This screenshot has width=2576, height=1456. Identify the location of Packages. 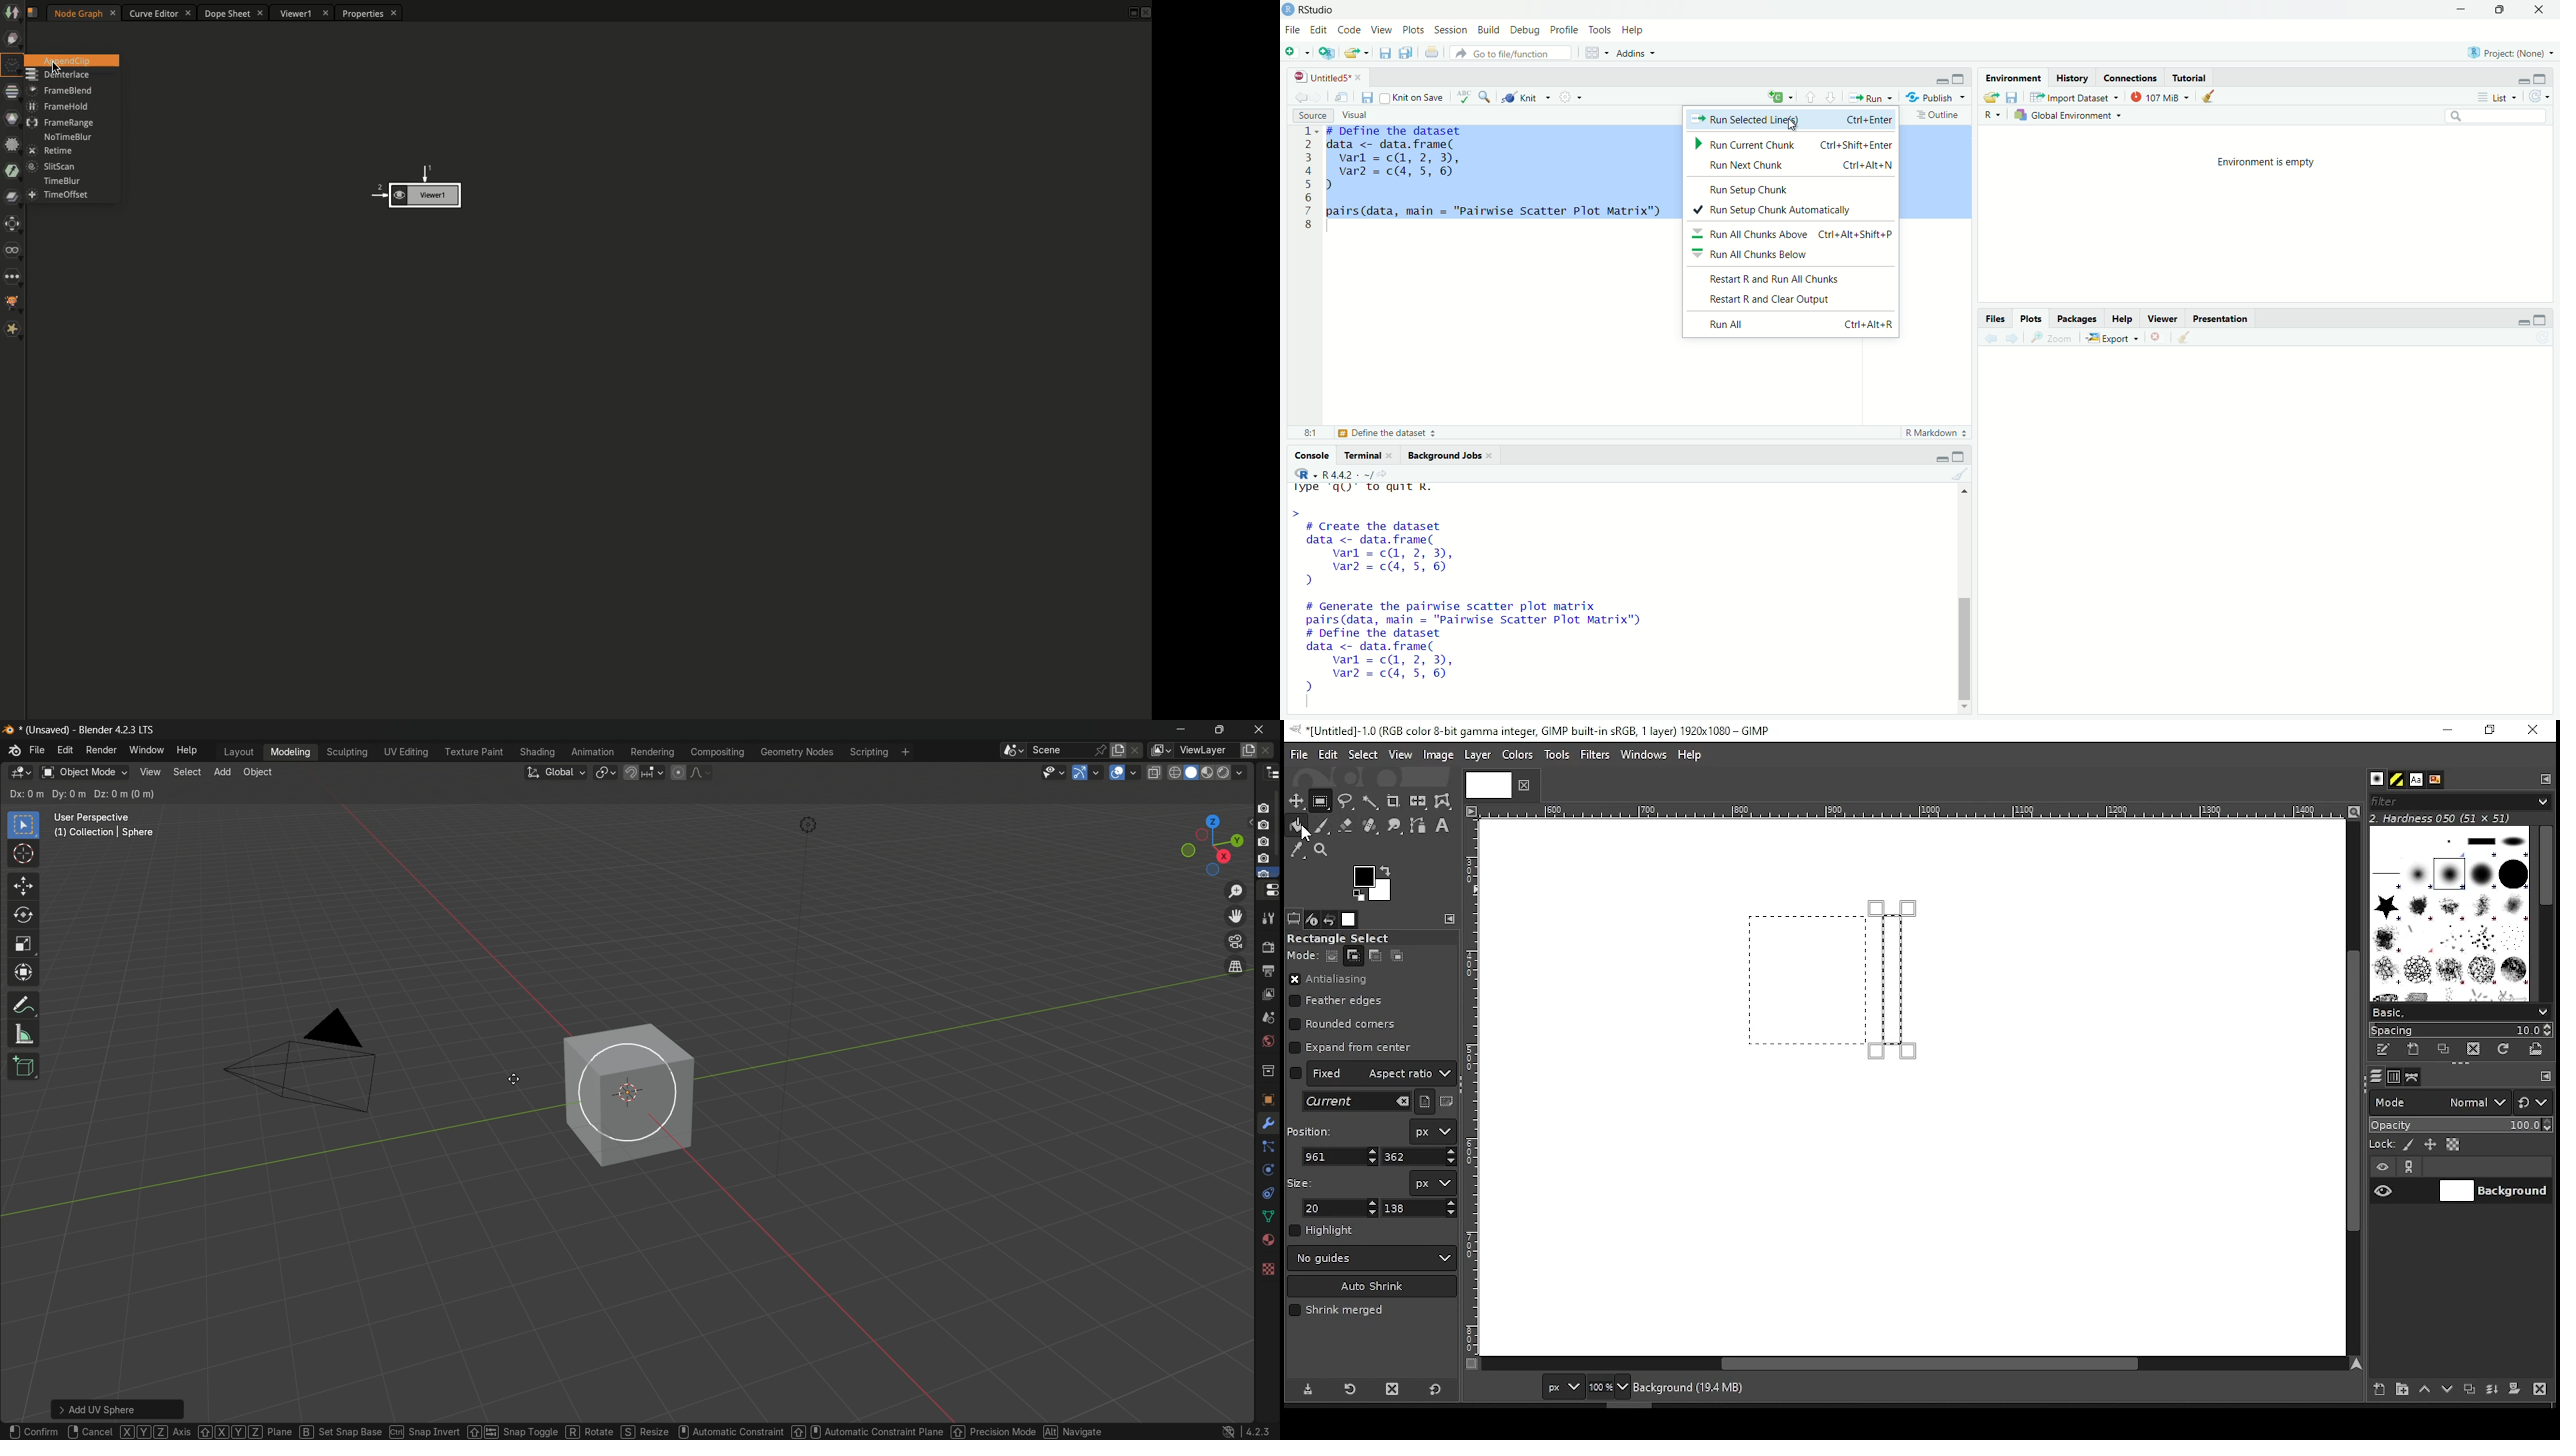
(2078, 319).